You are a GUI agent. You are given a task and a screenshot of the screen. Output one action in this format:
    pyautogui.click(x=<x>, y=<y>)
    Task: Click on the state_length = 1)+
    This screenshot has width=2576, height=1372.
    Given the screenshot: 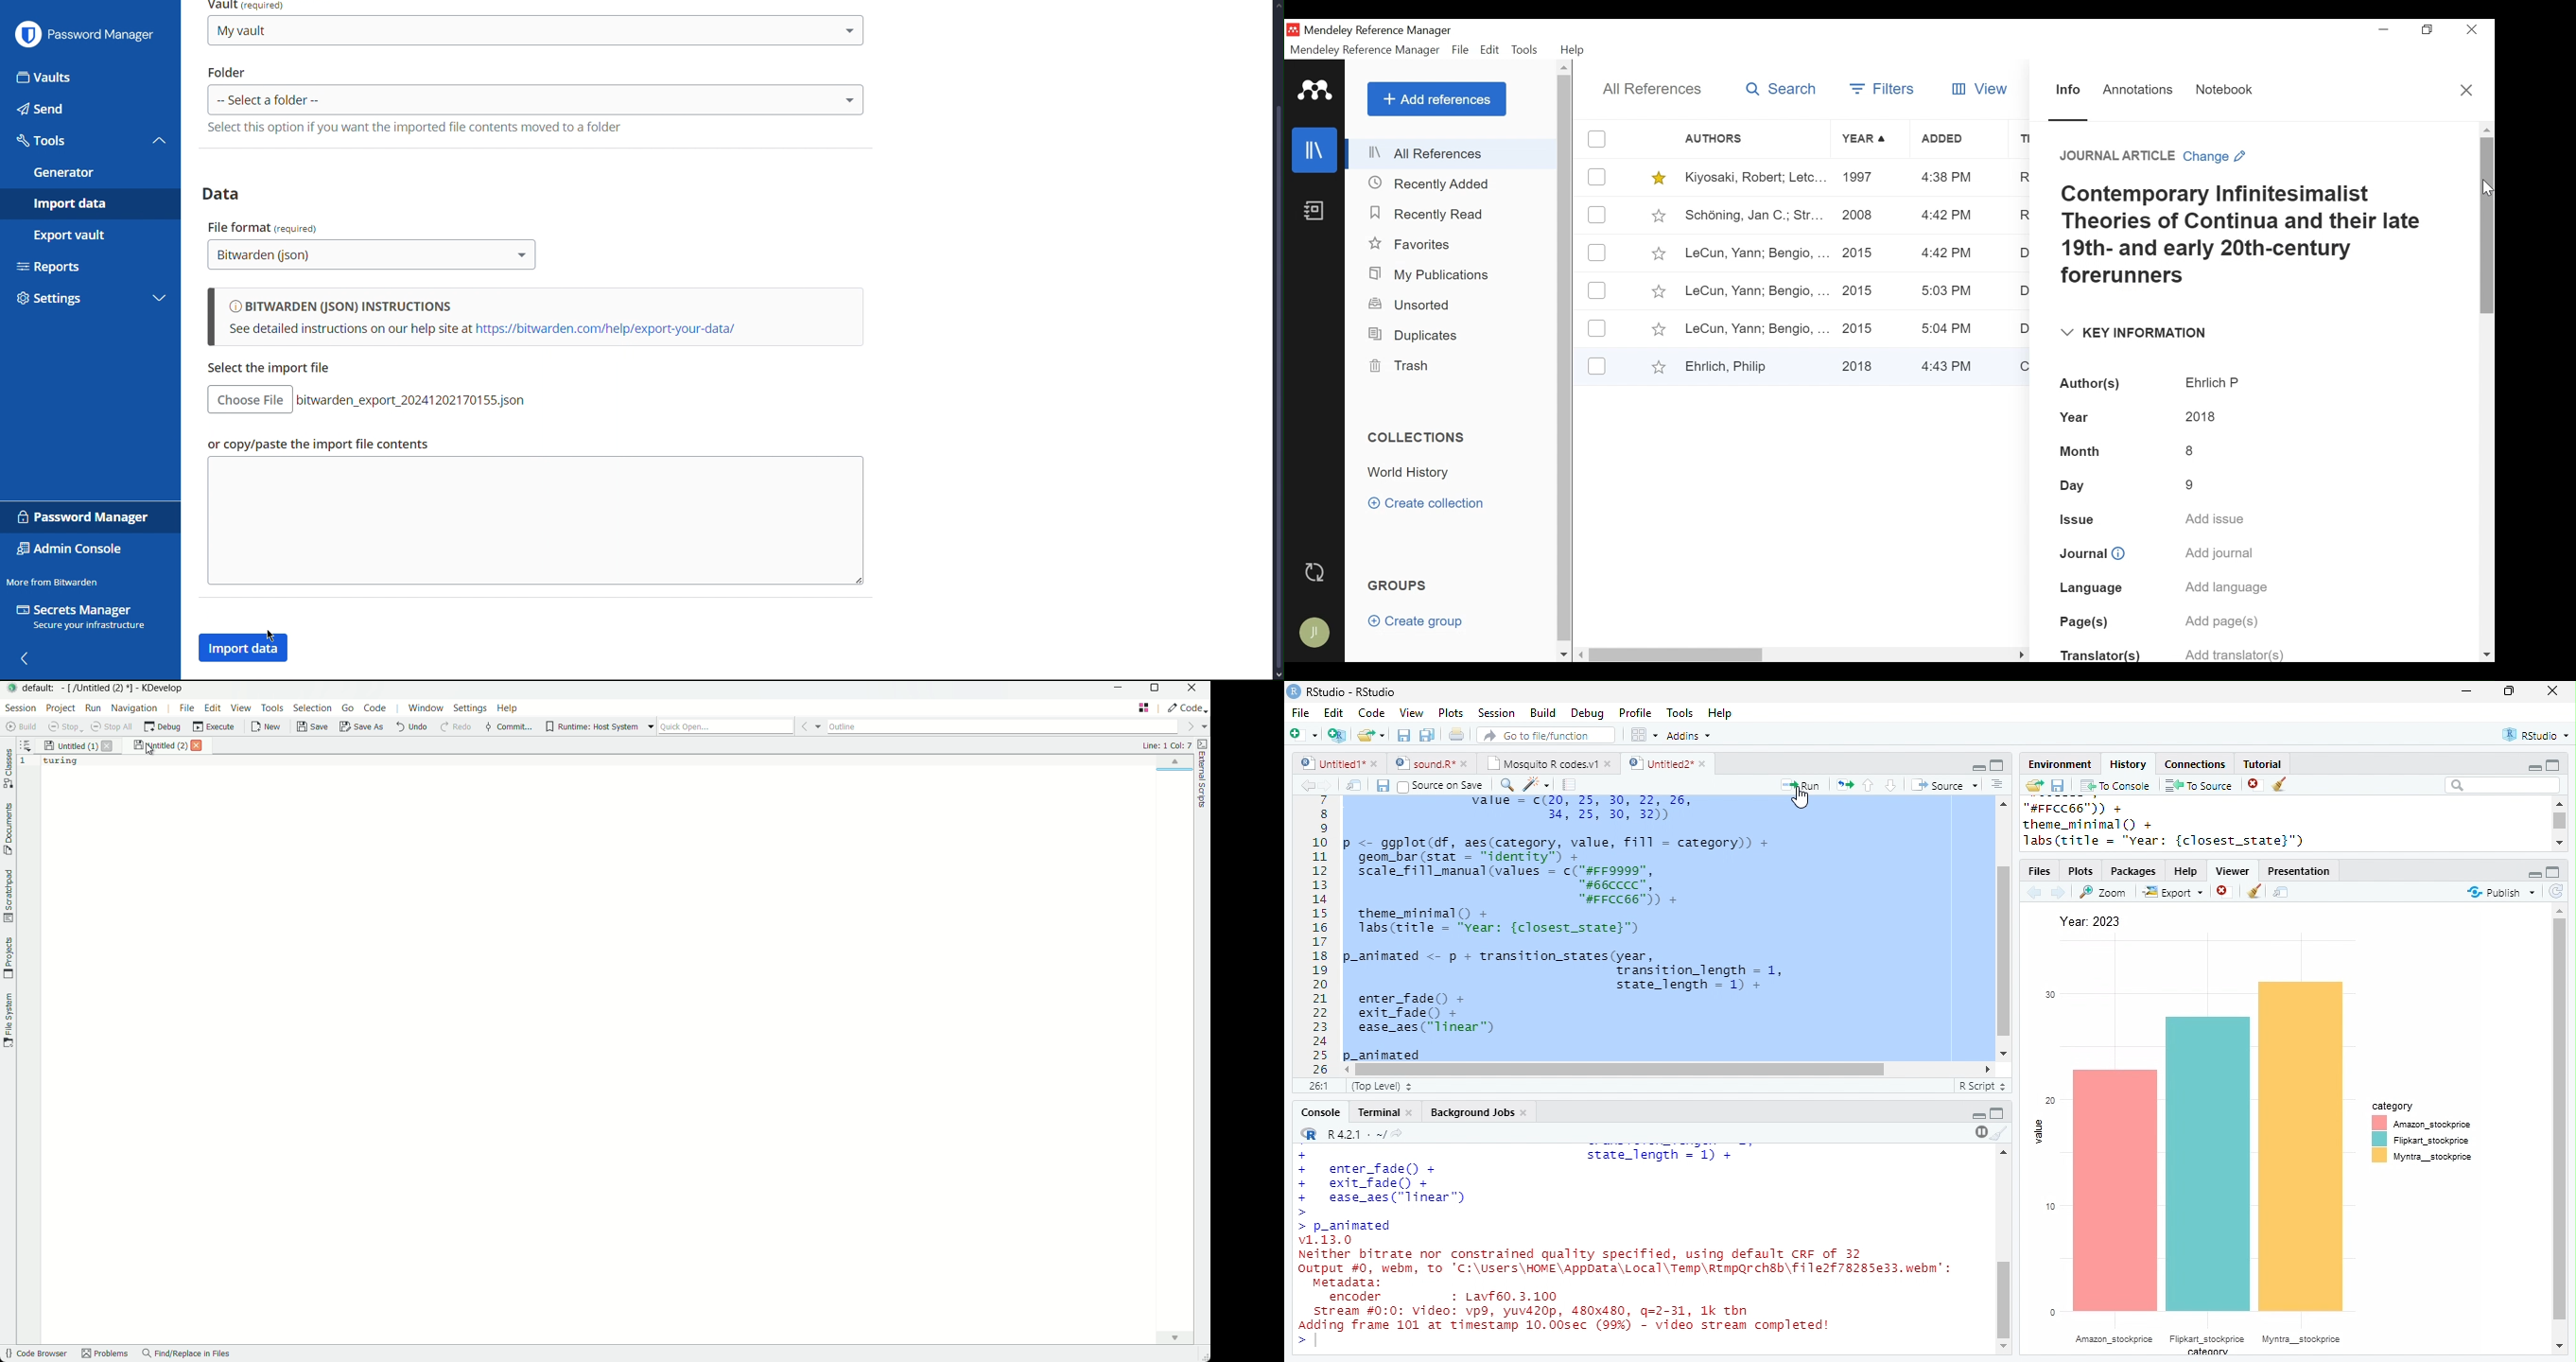 What is the action you would take?
    pyautogui.click(x=1664, y=1154)
    